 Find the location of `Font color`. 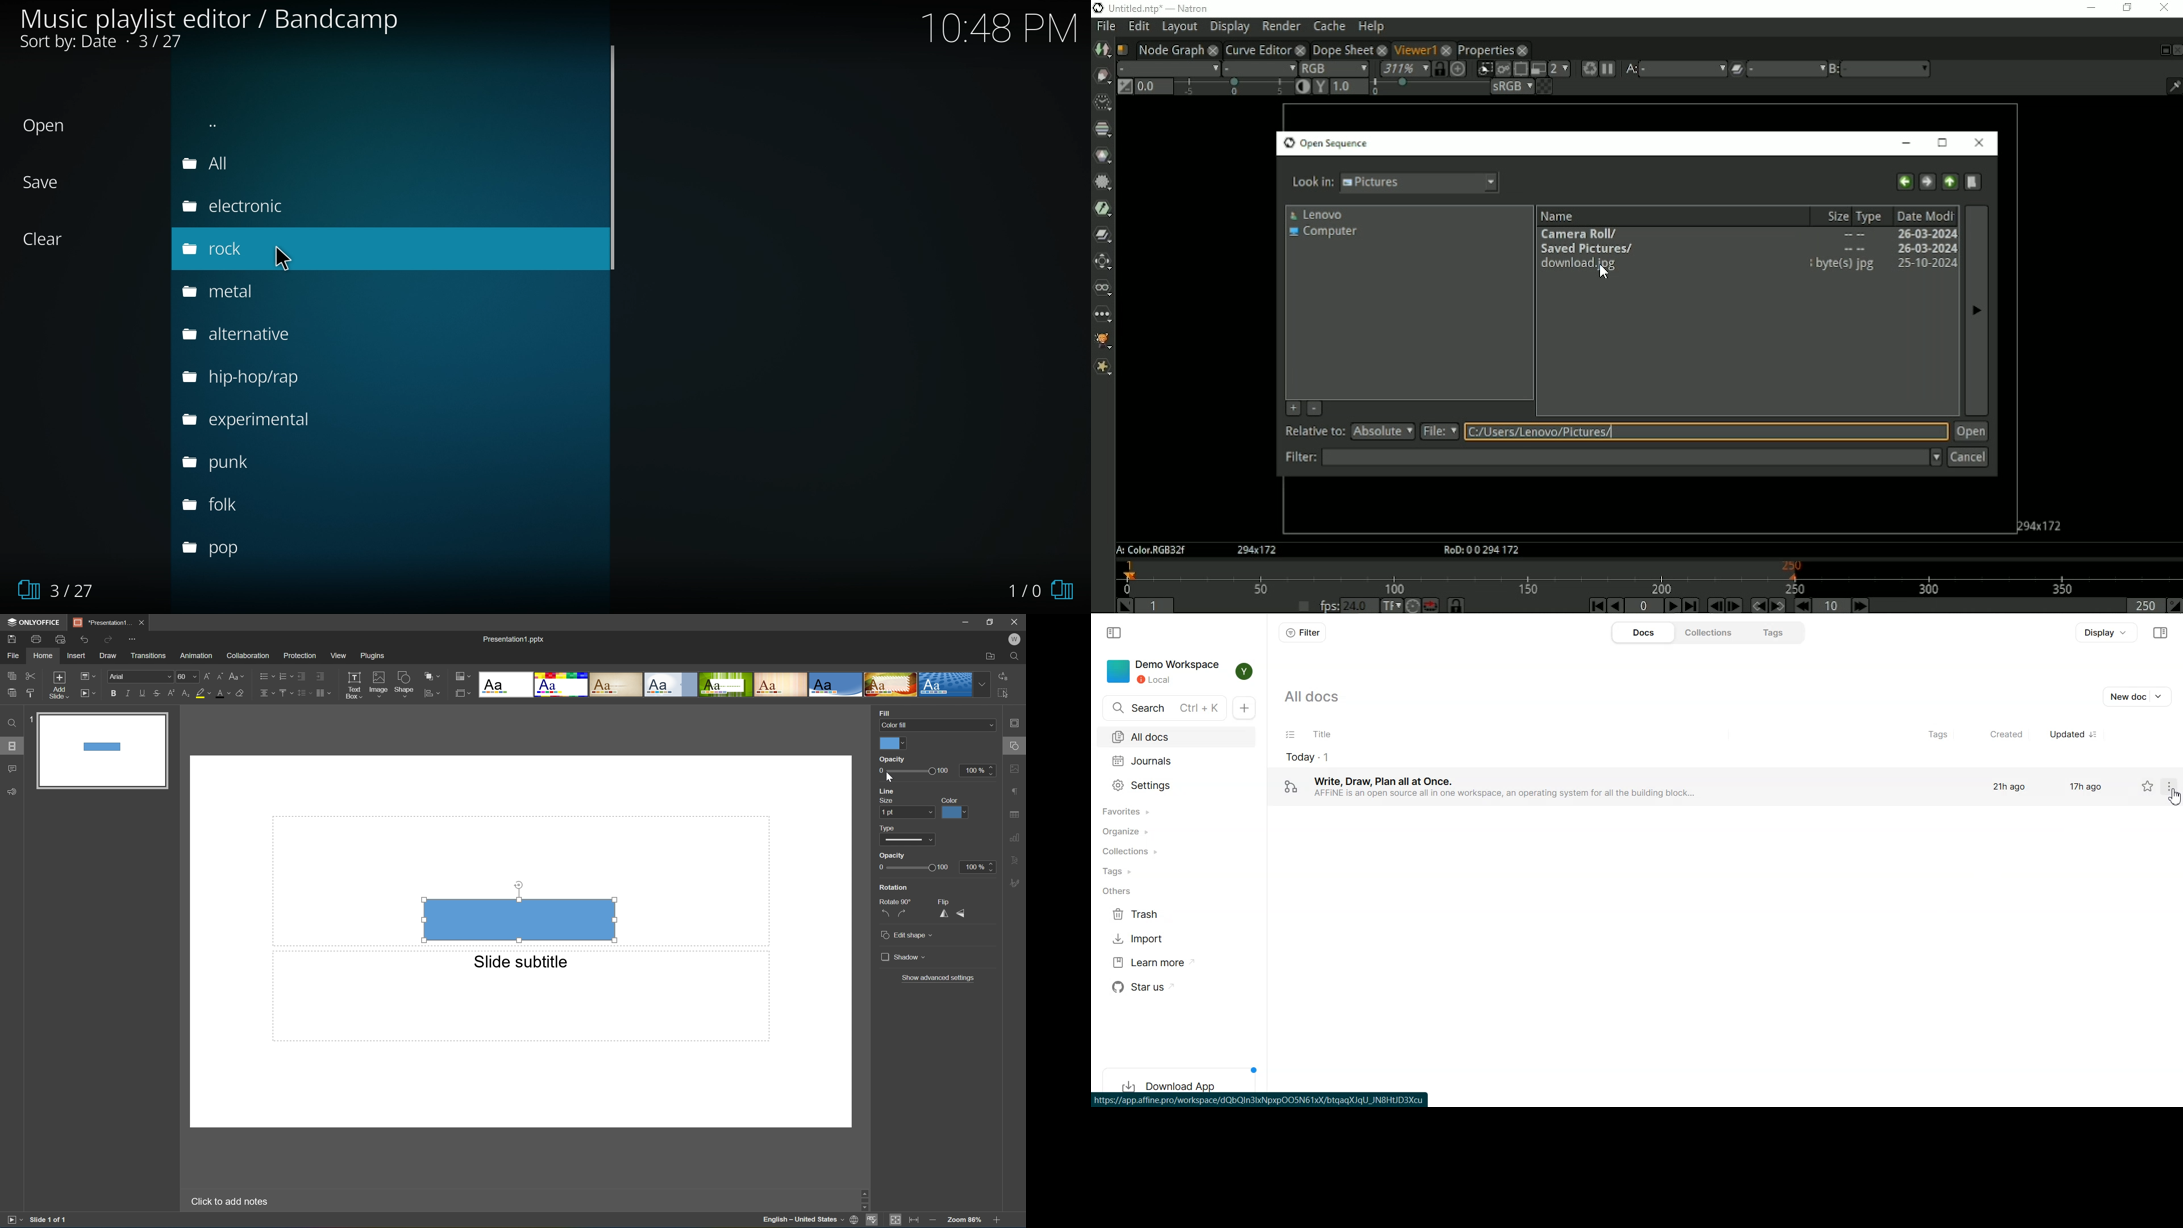

Font color is located at coordinates (224, 694).